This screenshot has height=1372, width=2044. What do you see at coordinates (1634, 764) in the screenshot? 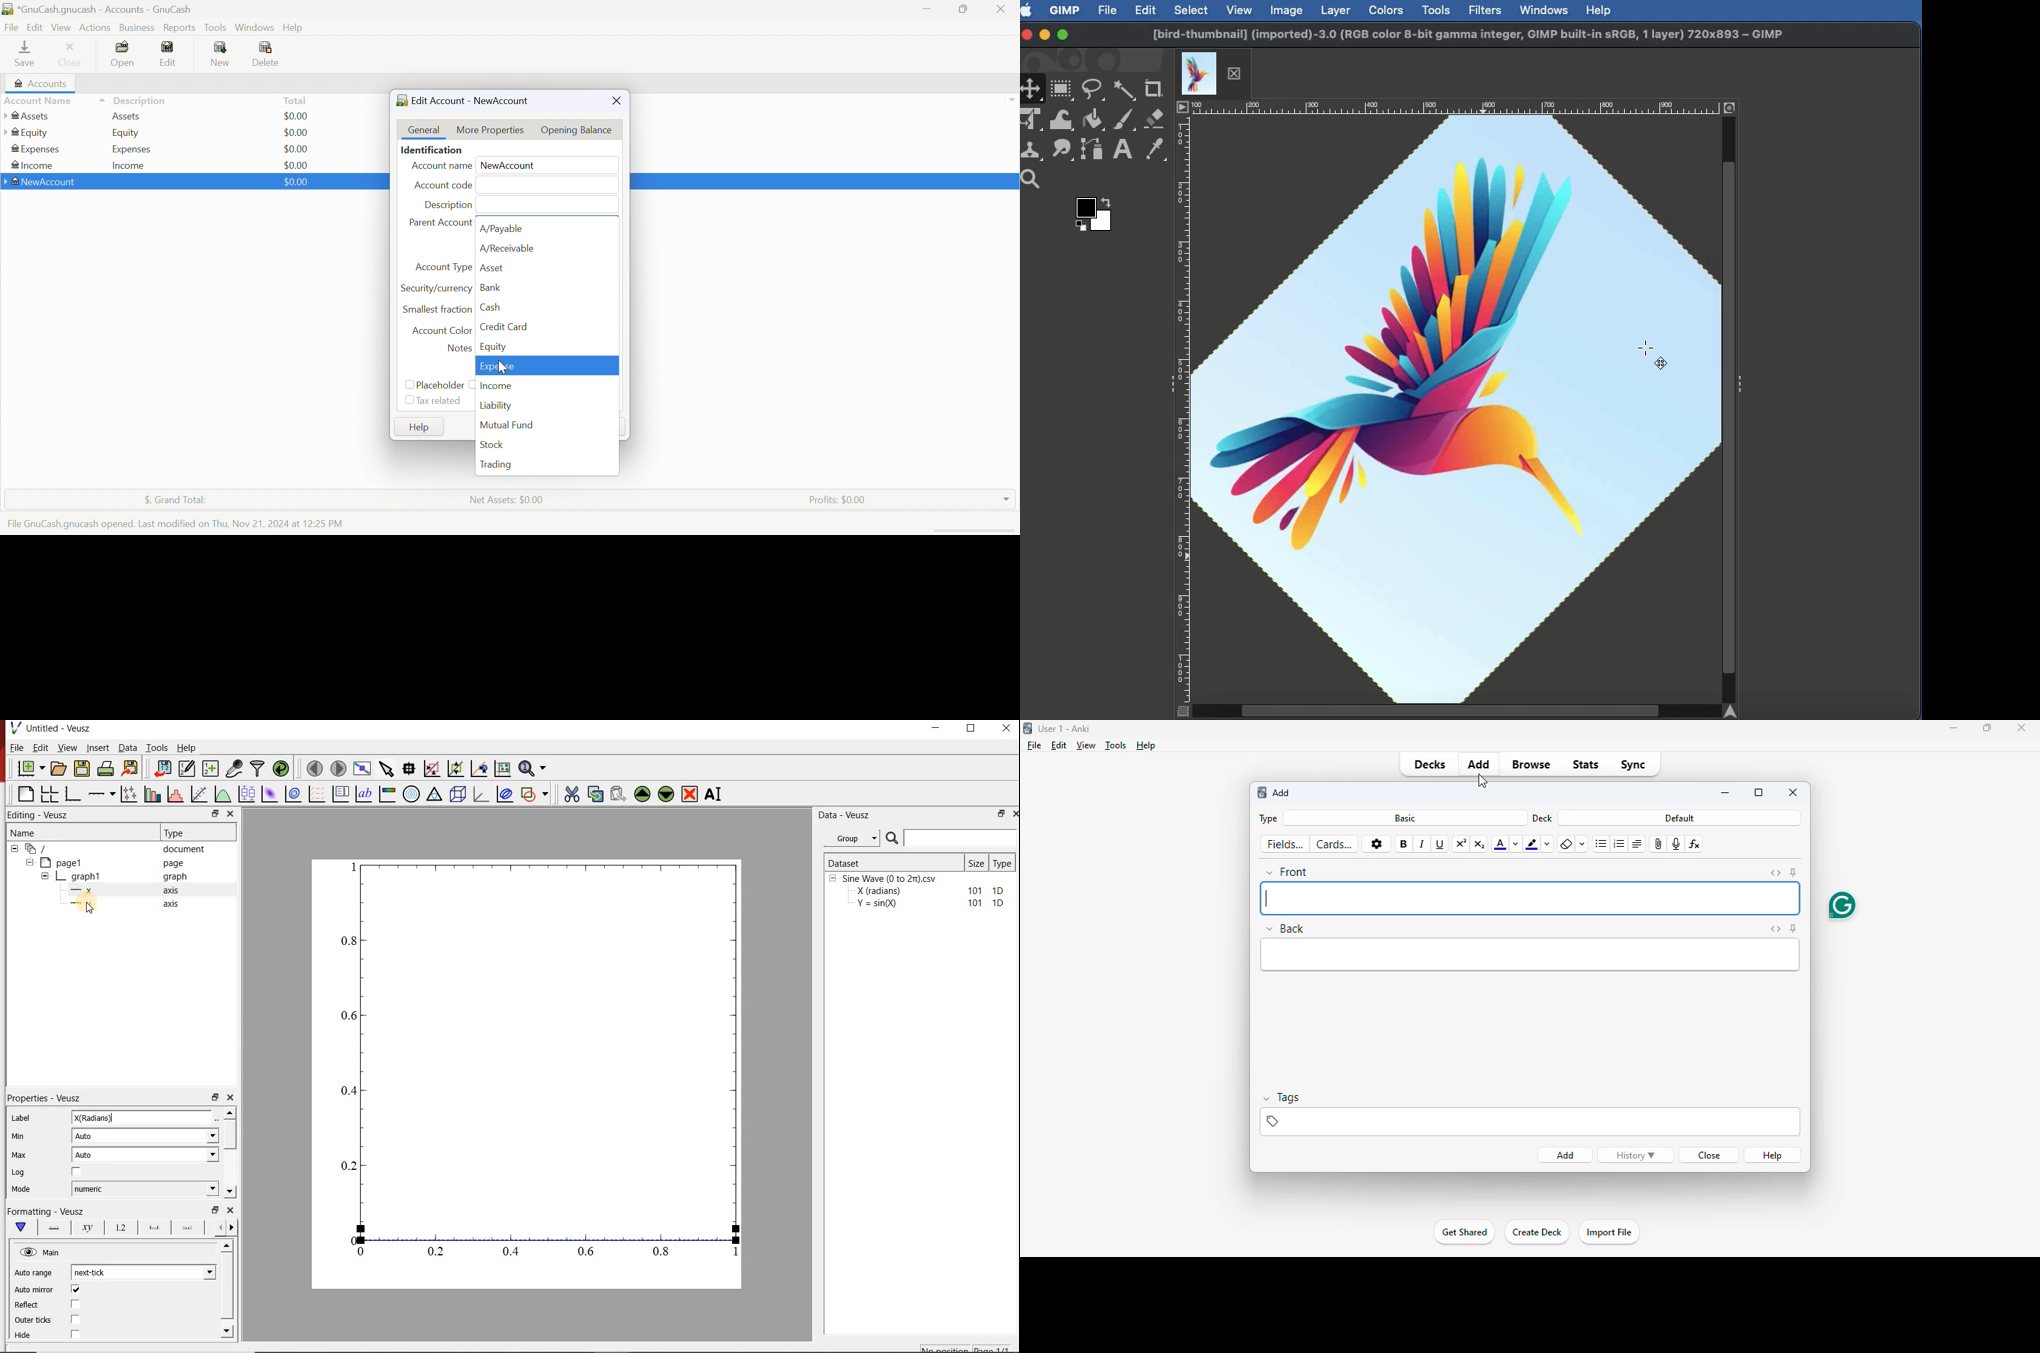
I see `sync` at bounding box center [1634, 764].